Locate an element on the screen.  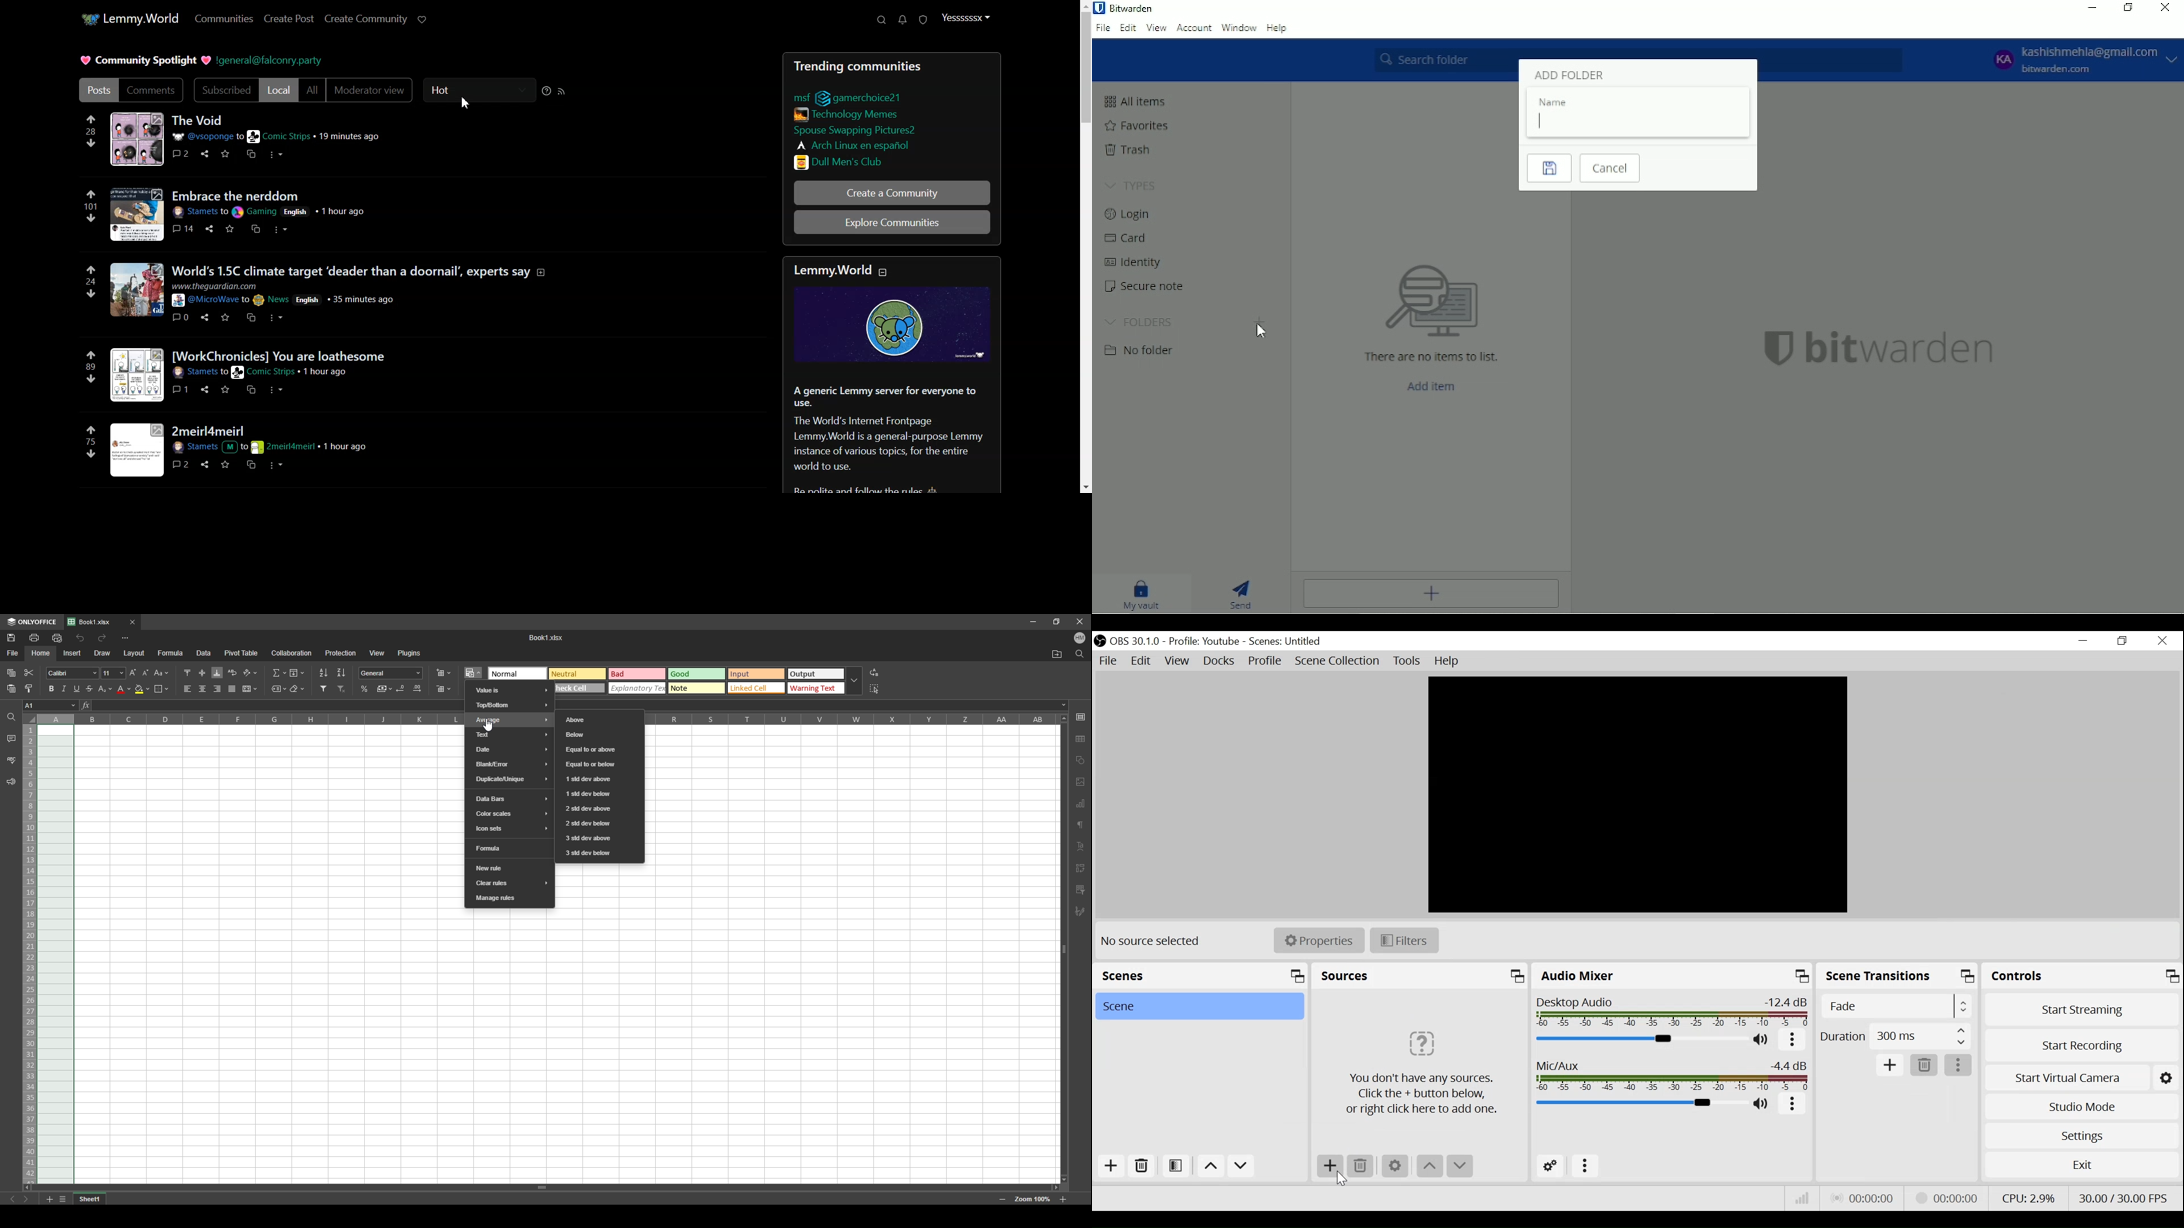
Home Page is located at coordinates (126, 18).